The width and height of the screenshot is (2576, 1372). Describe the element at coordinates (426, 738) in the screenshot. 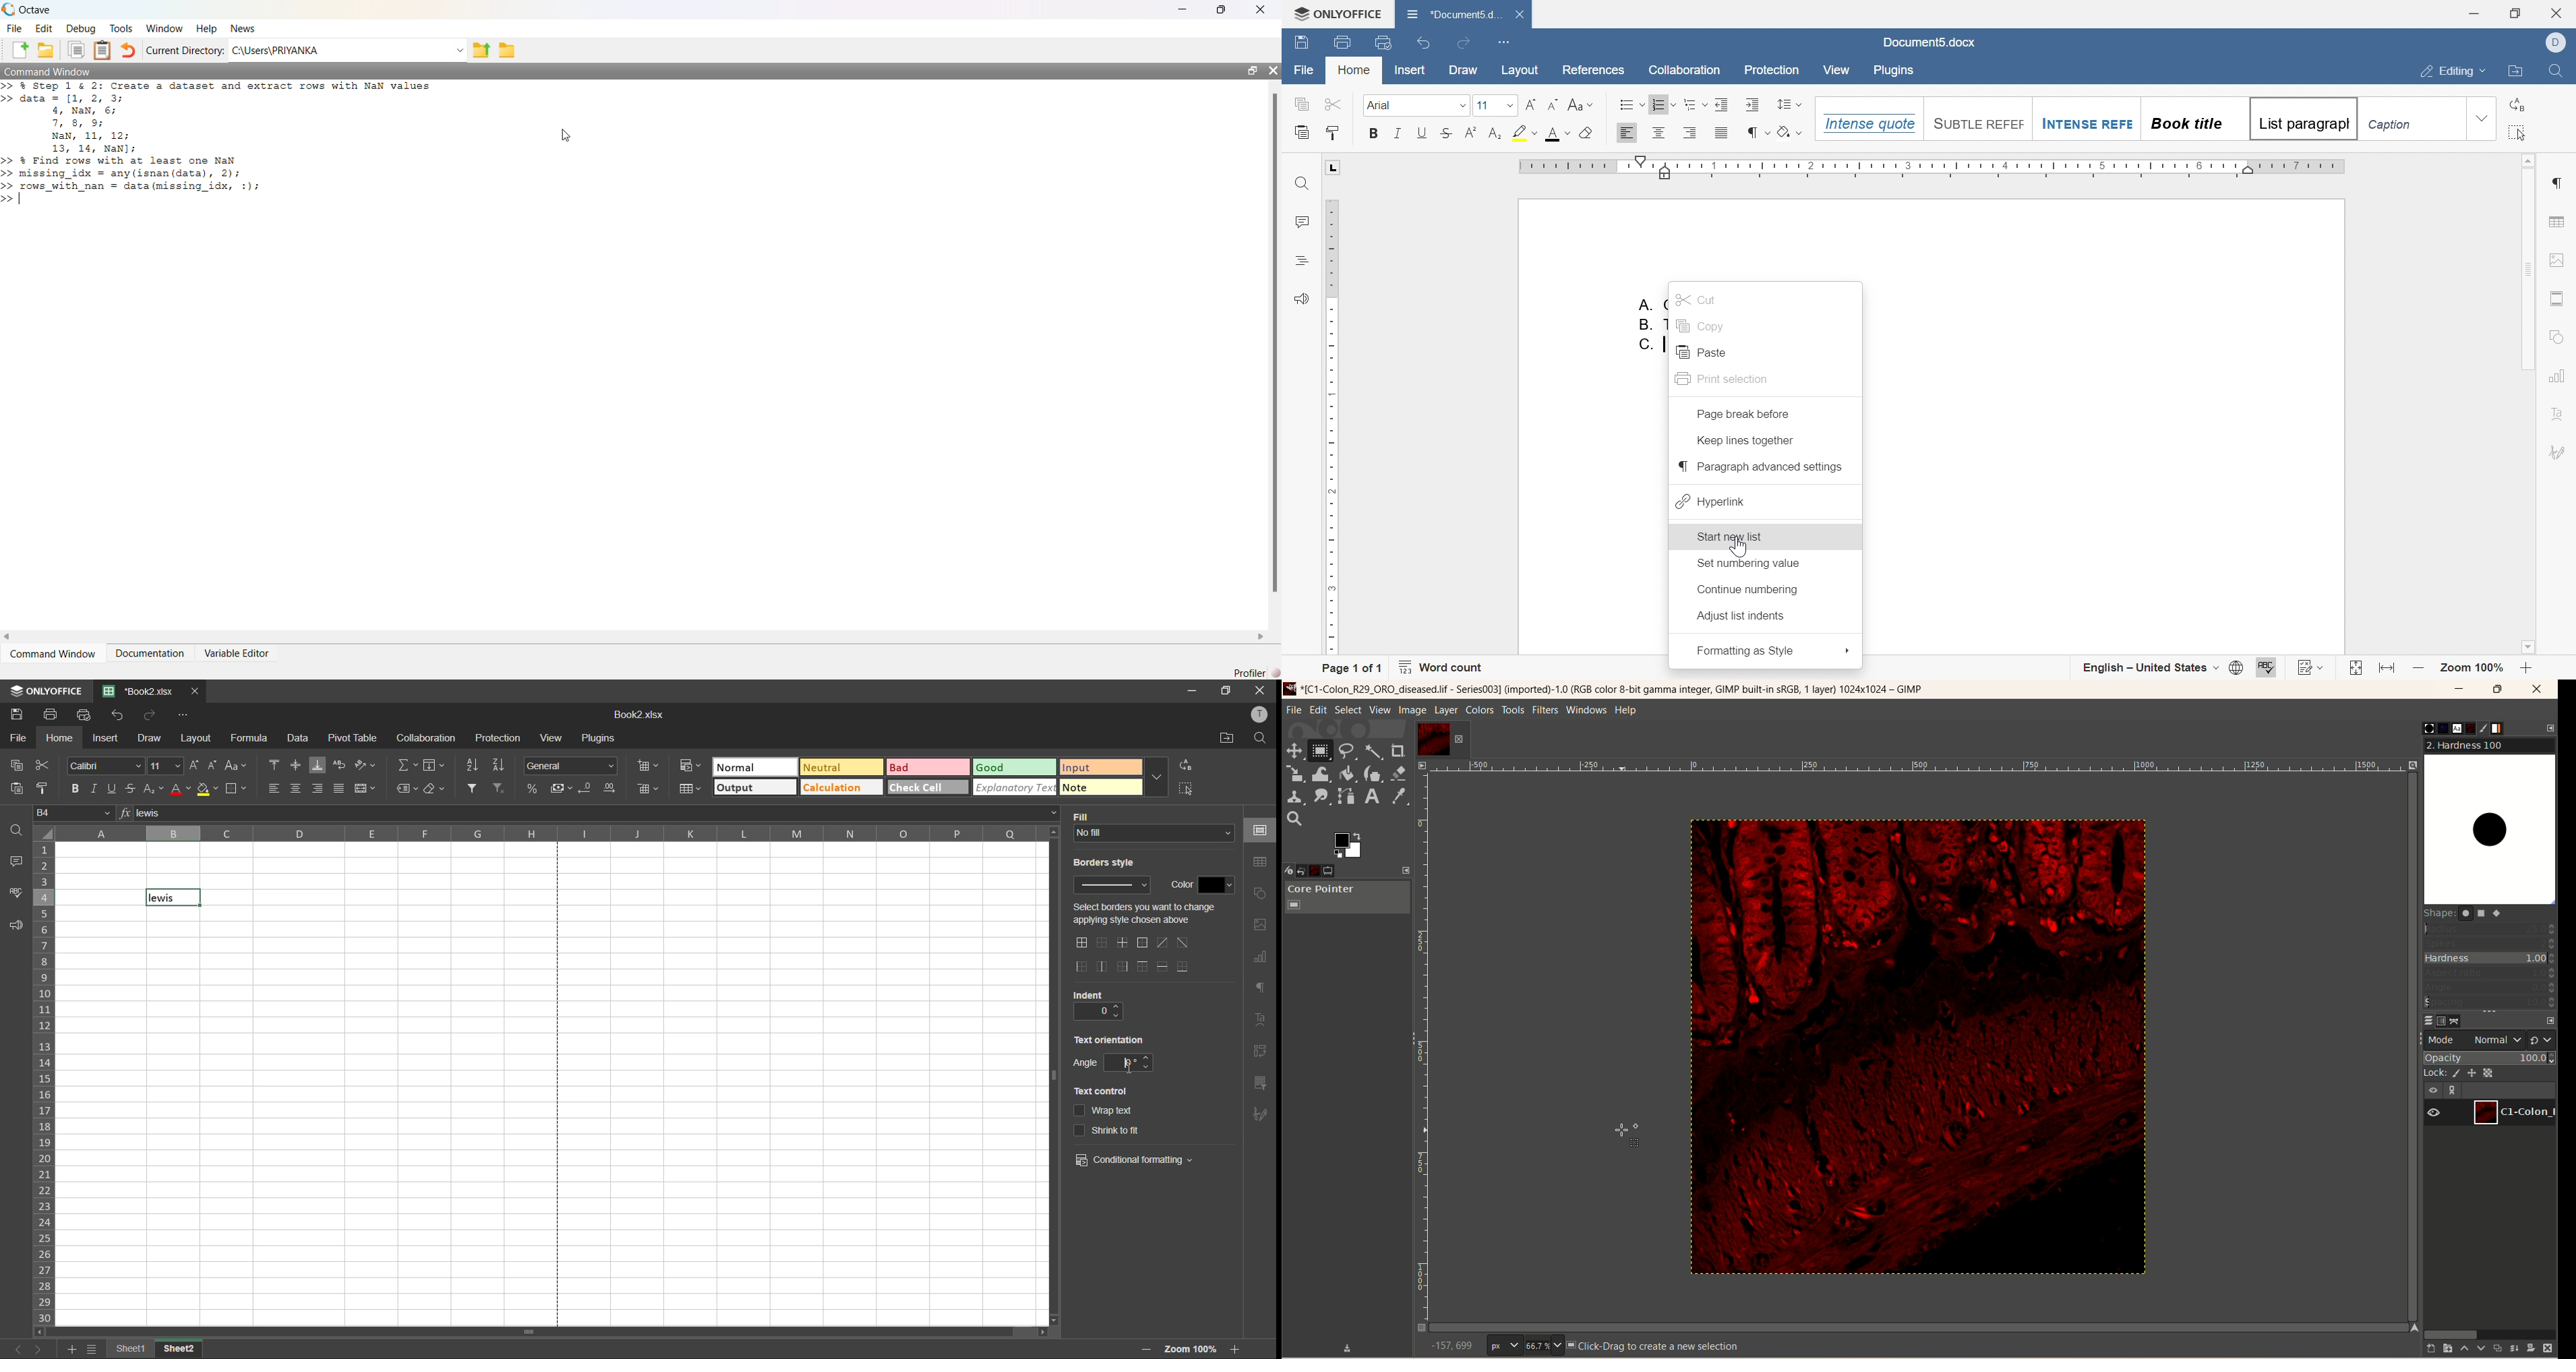

I see `collaboration` at that location.